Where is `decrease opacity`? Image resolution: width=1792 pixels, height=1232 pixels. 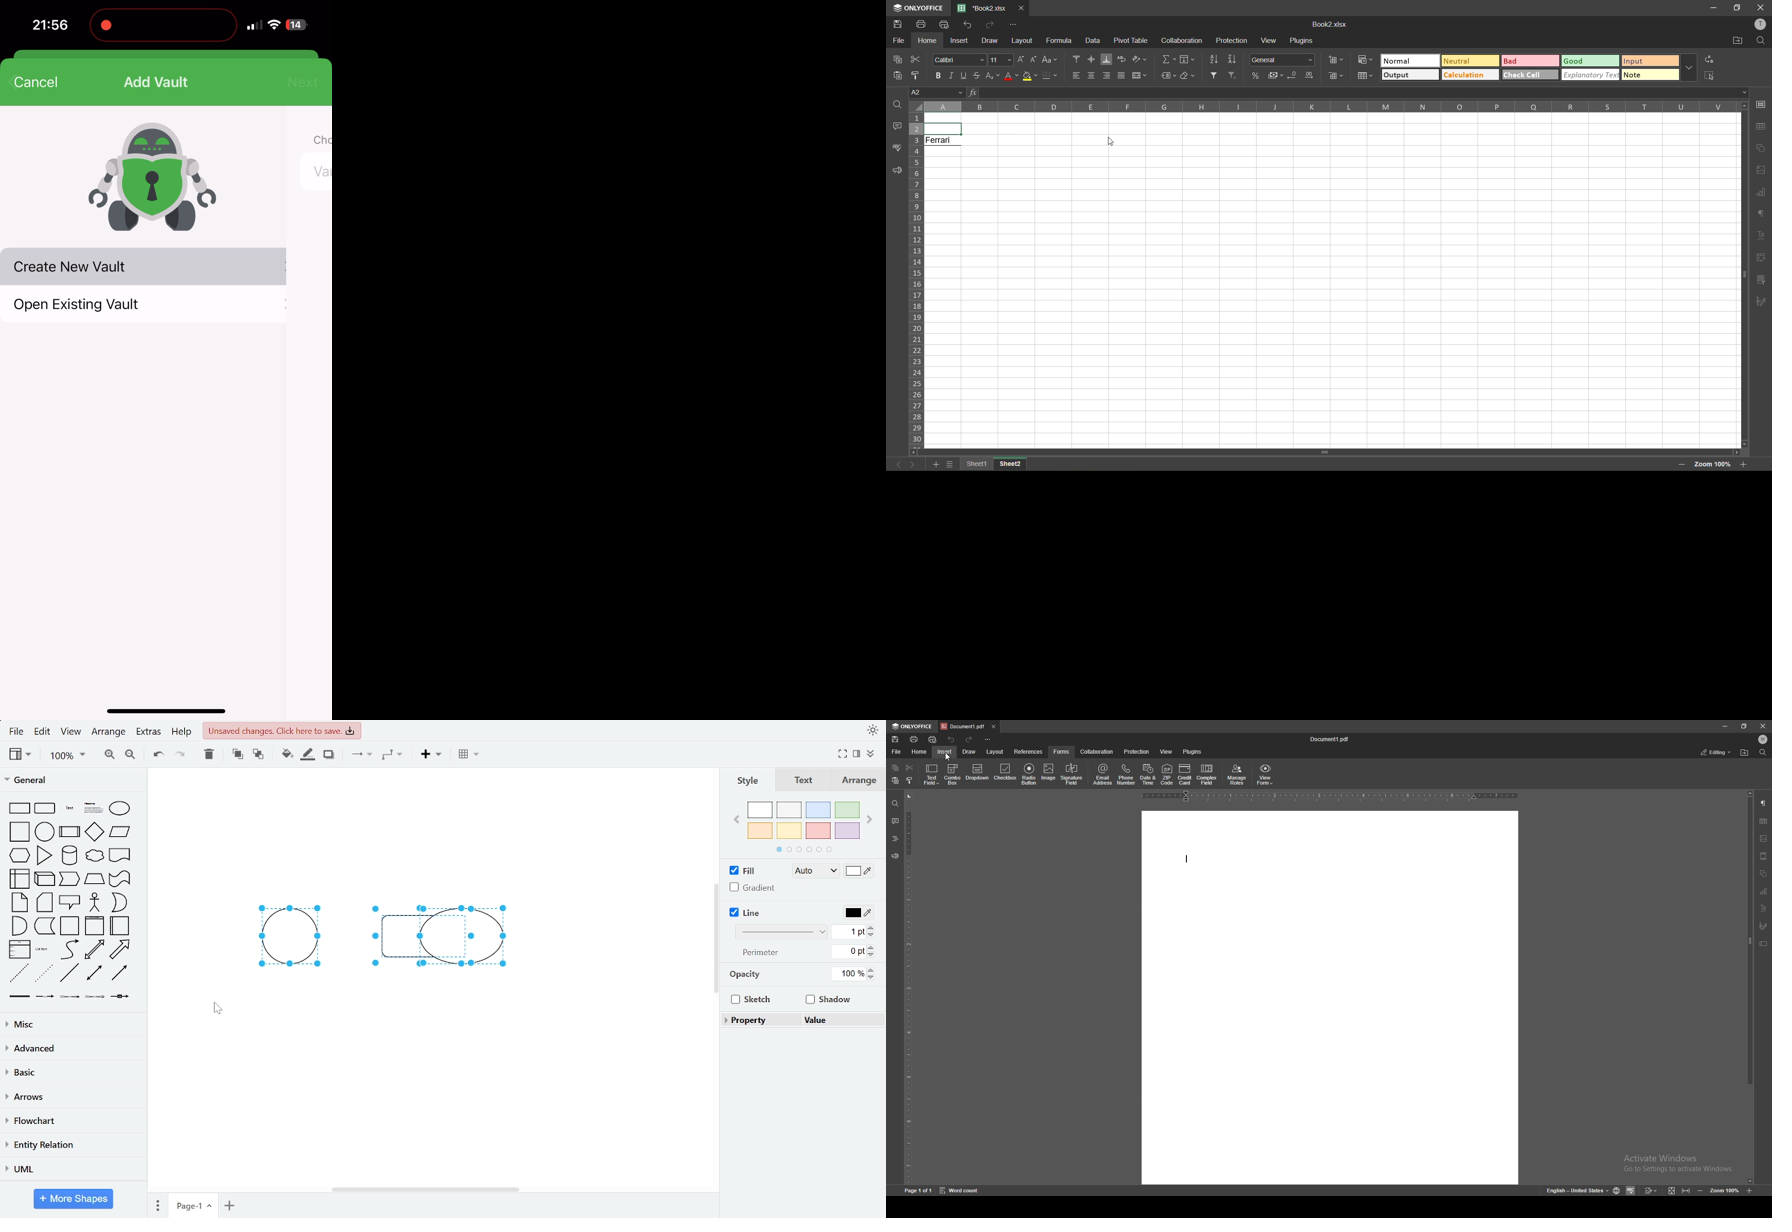 decrease opacity is located at coordinates (871, 977).